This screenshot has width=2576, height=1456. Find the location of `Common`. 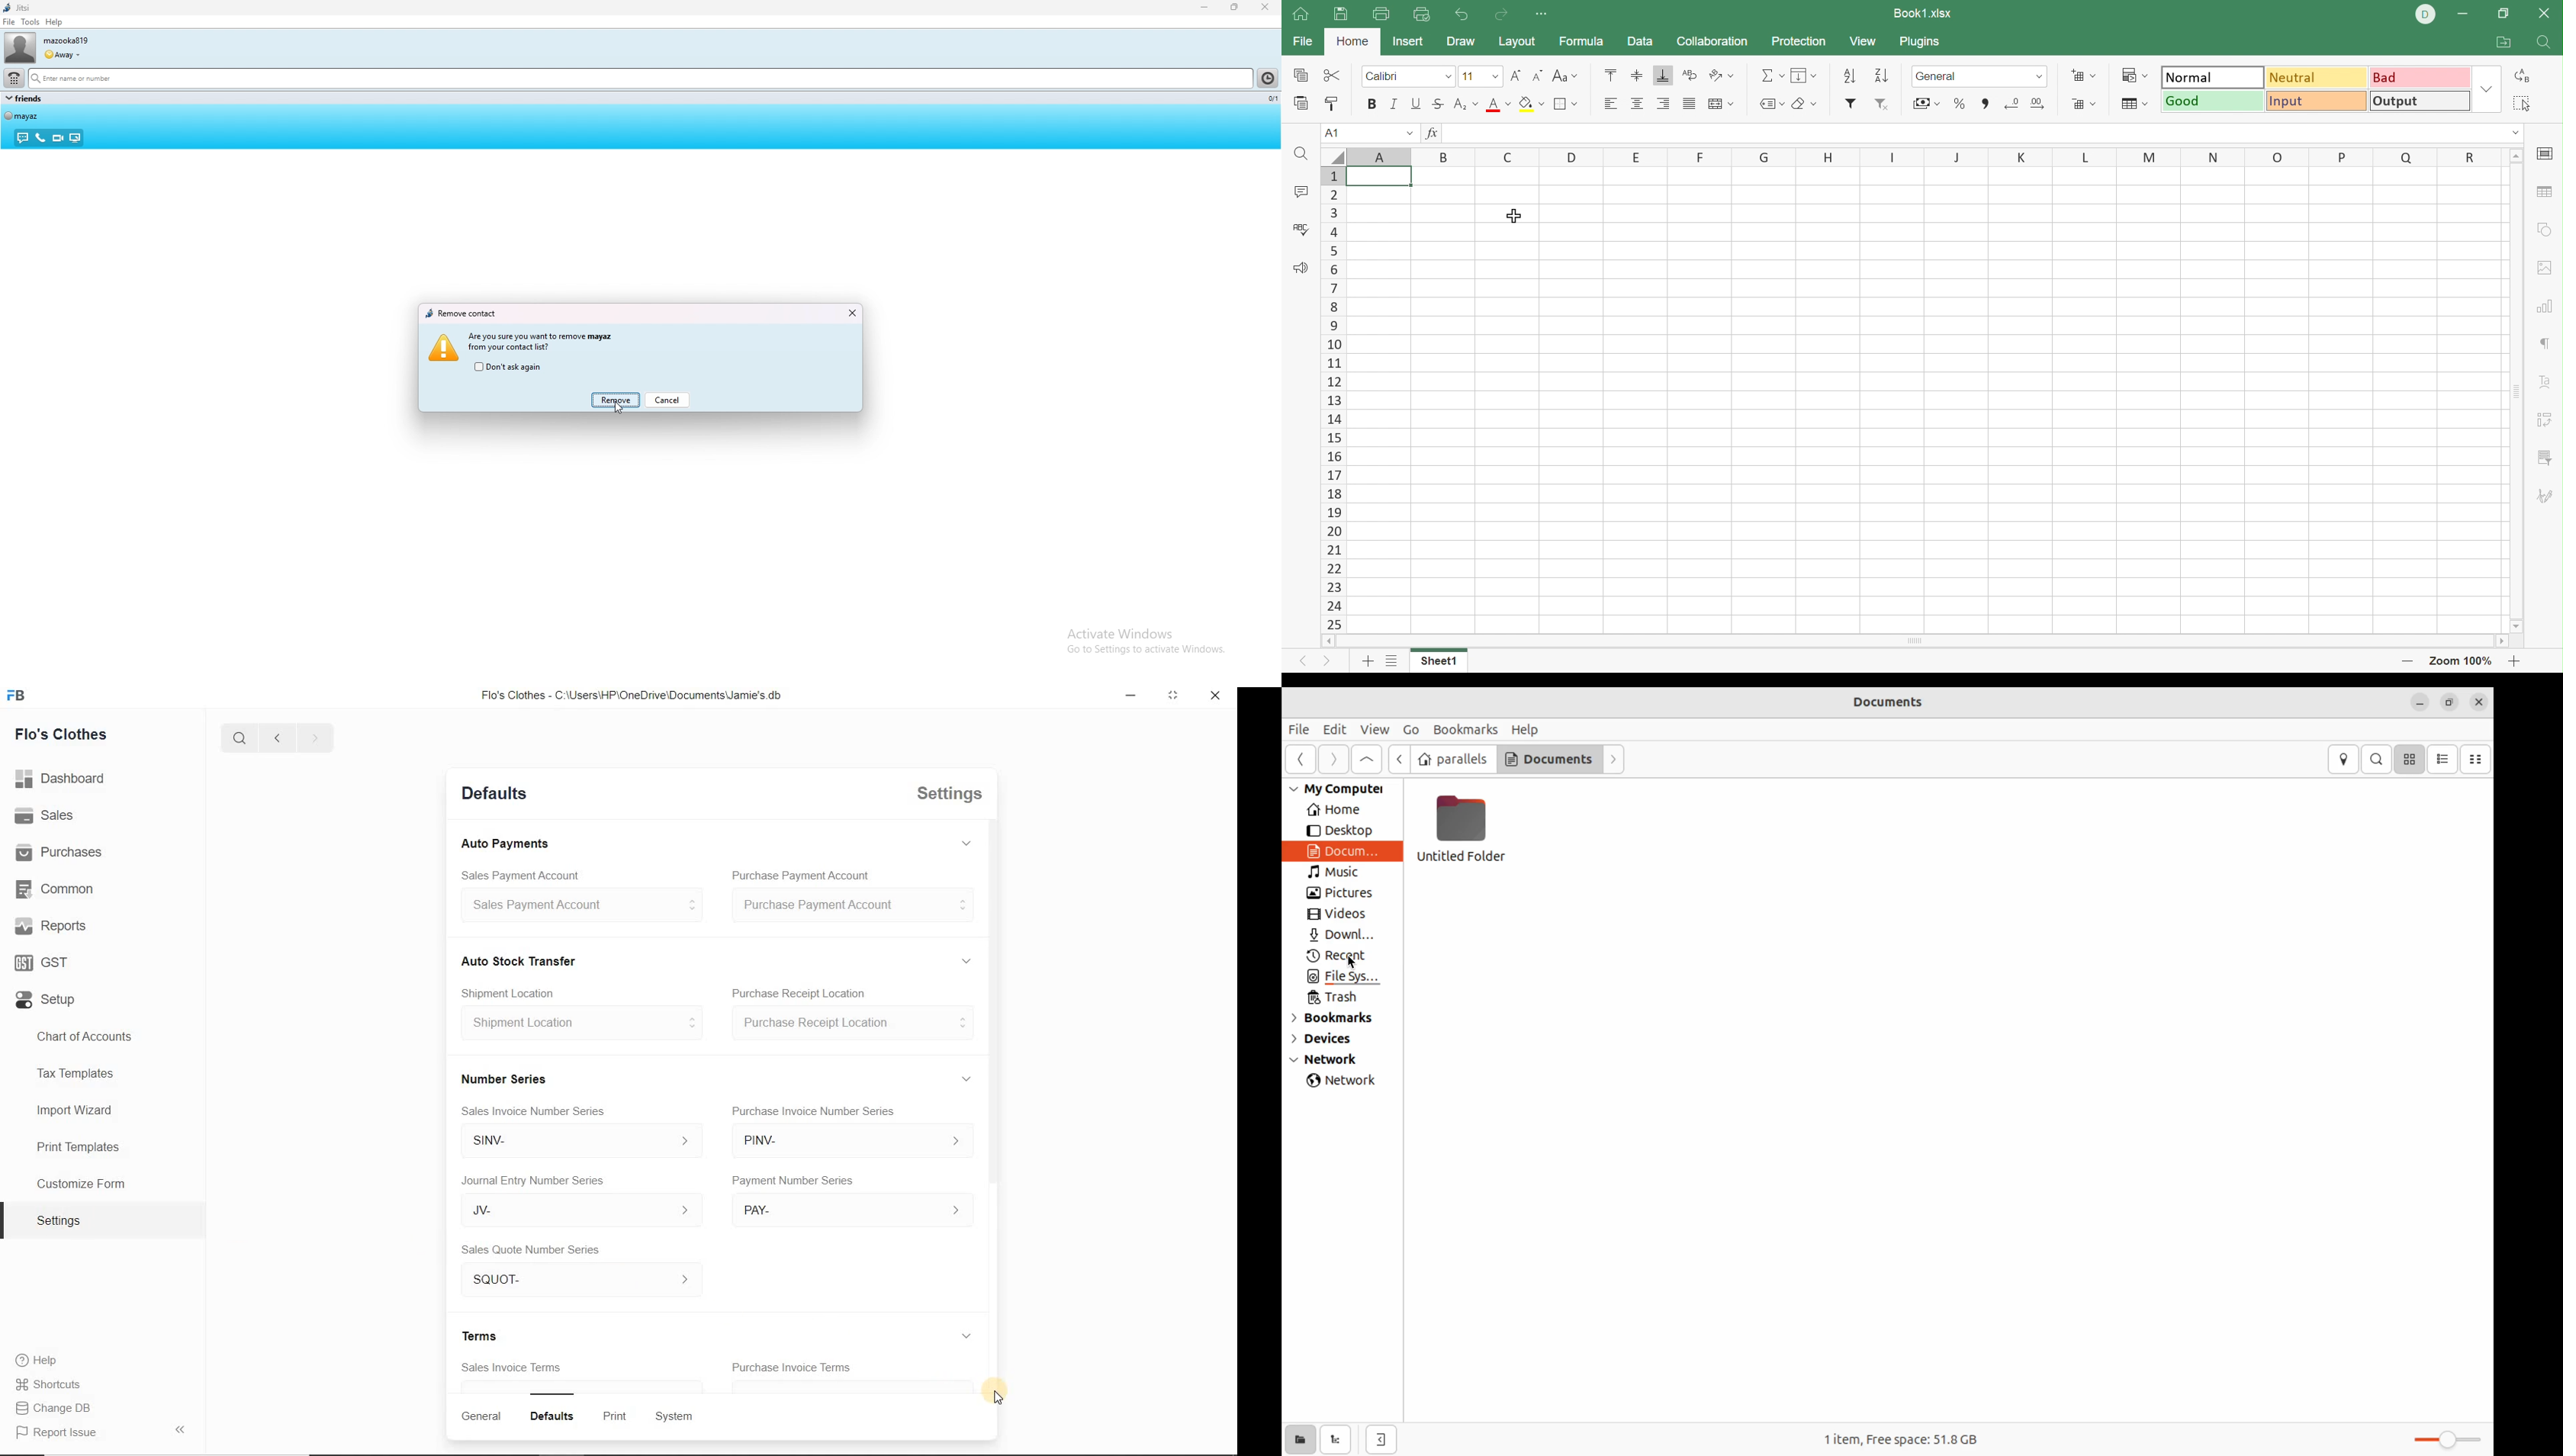

Common is located at coordinates (58, 890).